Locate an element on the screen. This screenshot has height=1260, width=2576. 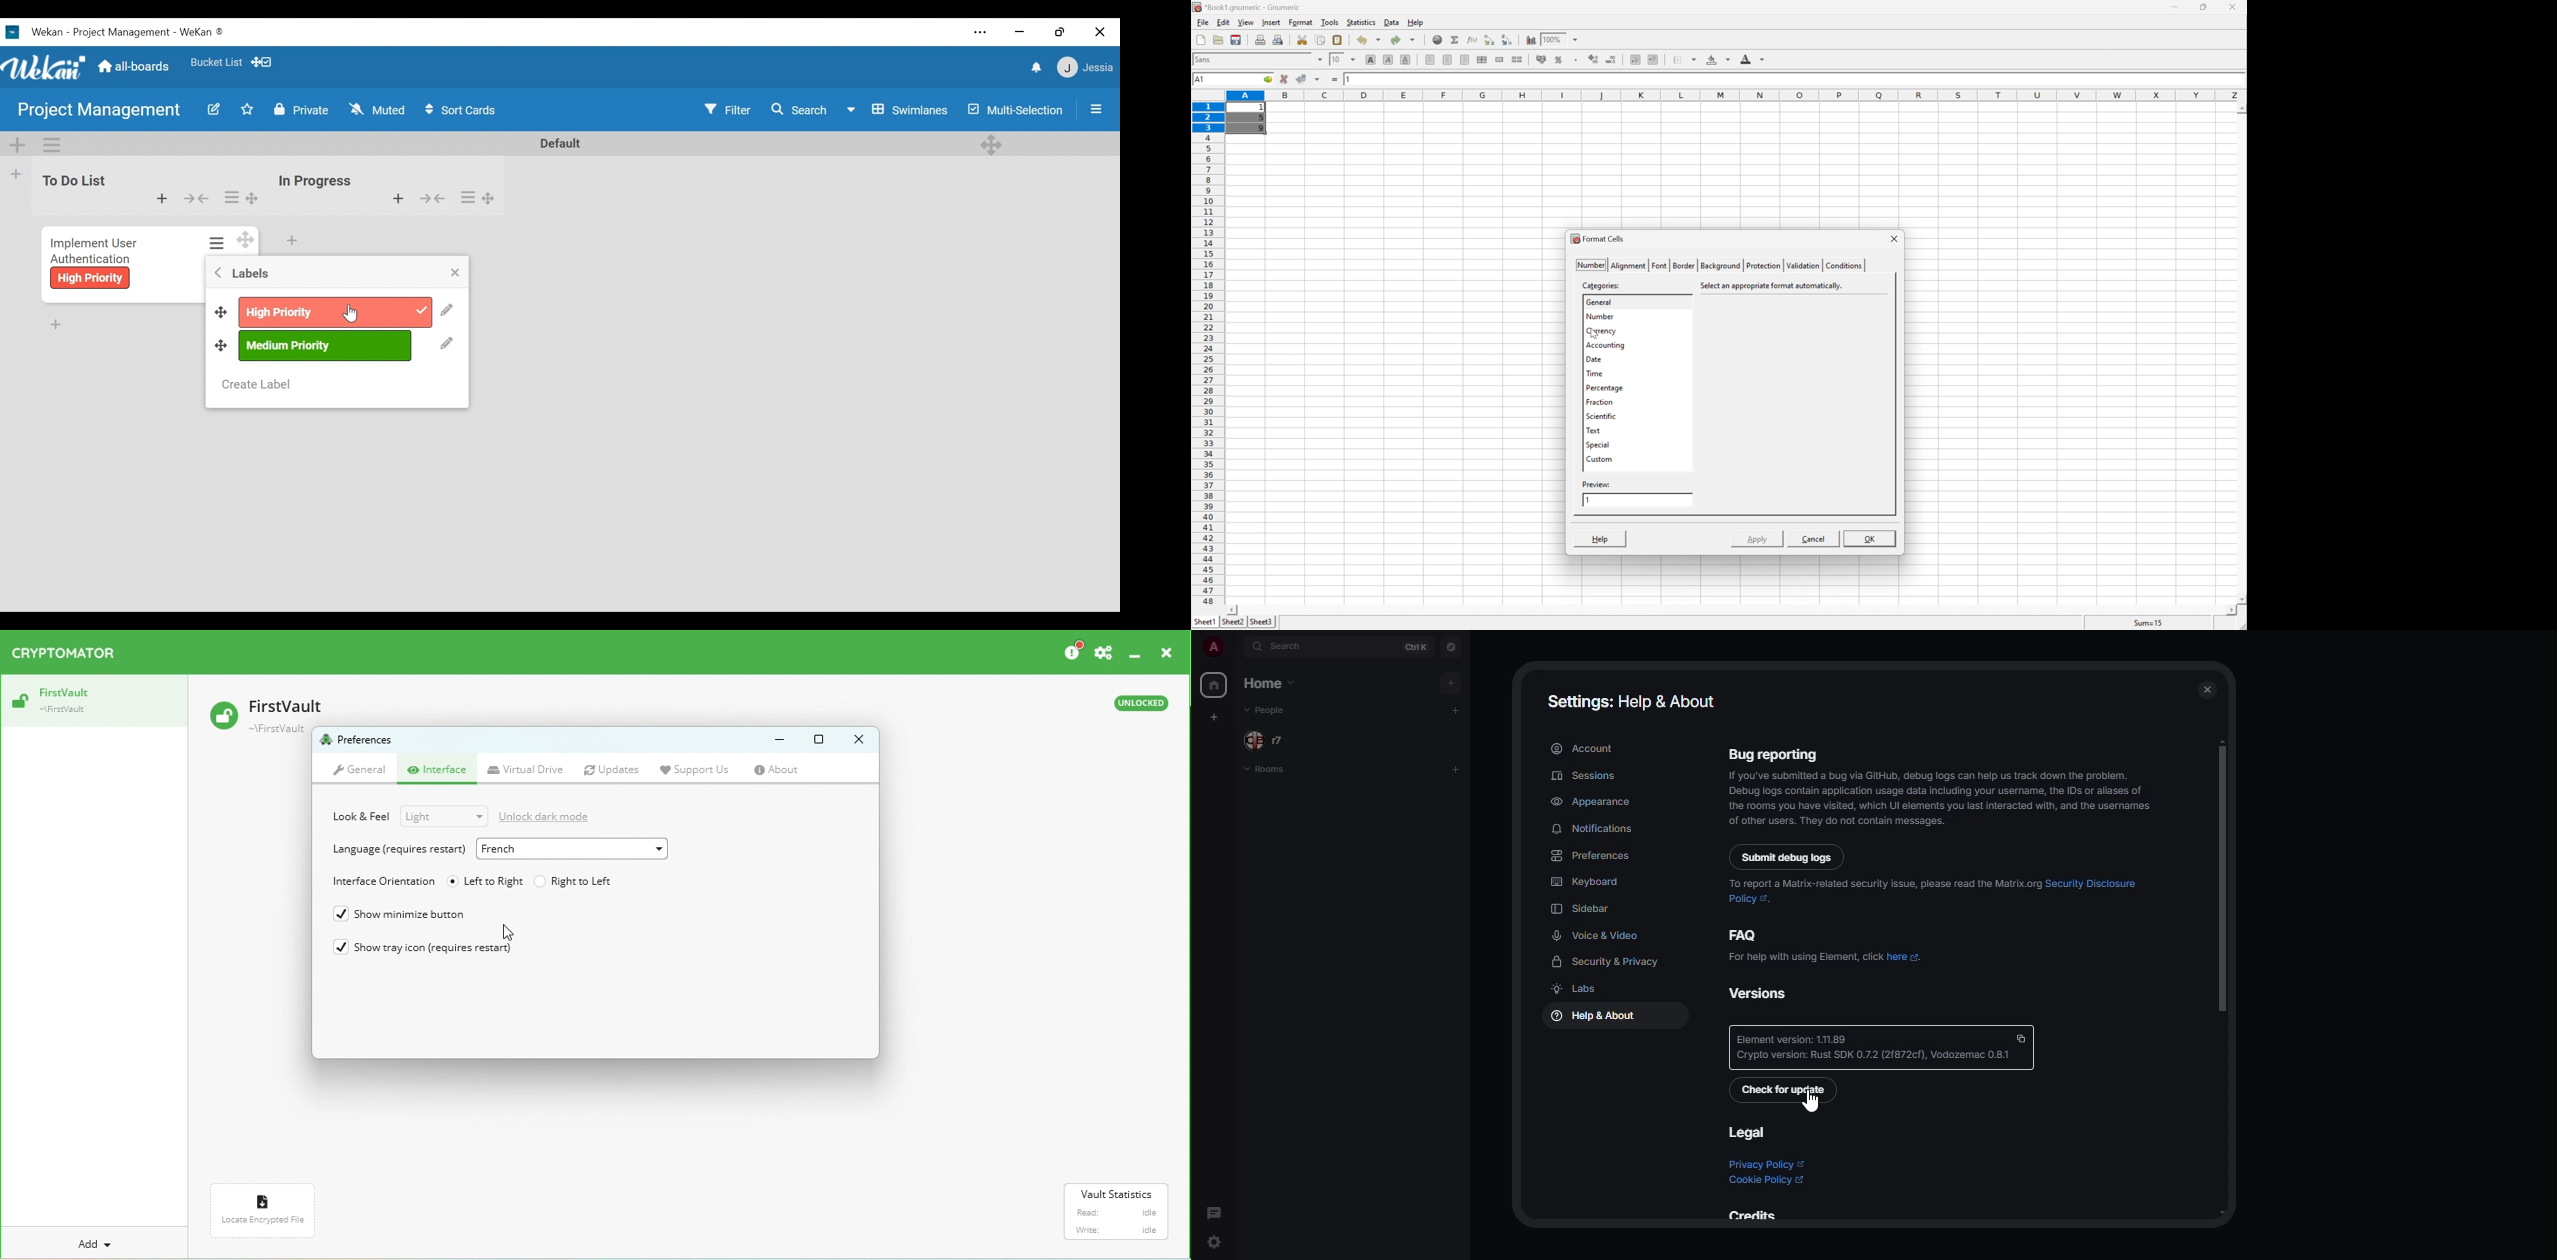
Virtual drive is located at coordinates (528, 770).